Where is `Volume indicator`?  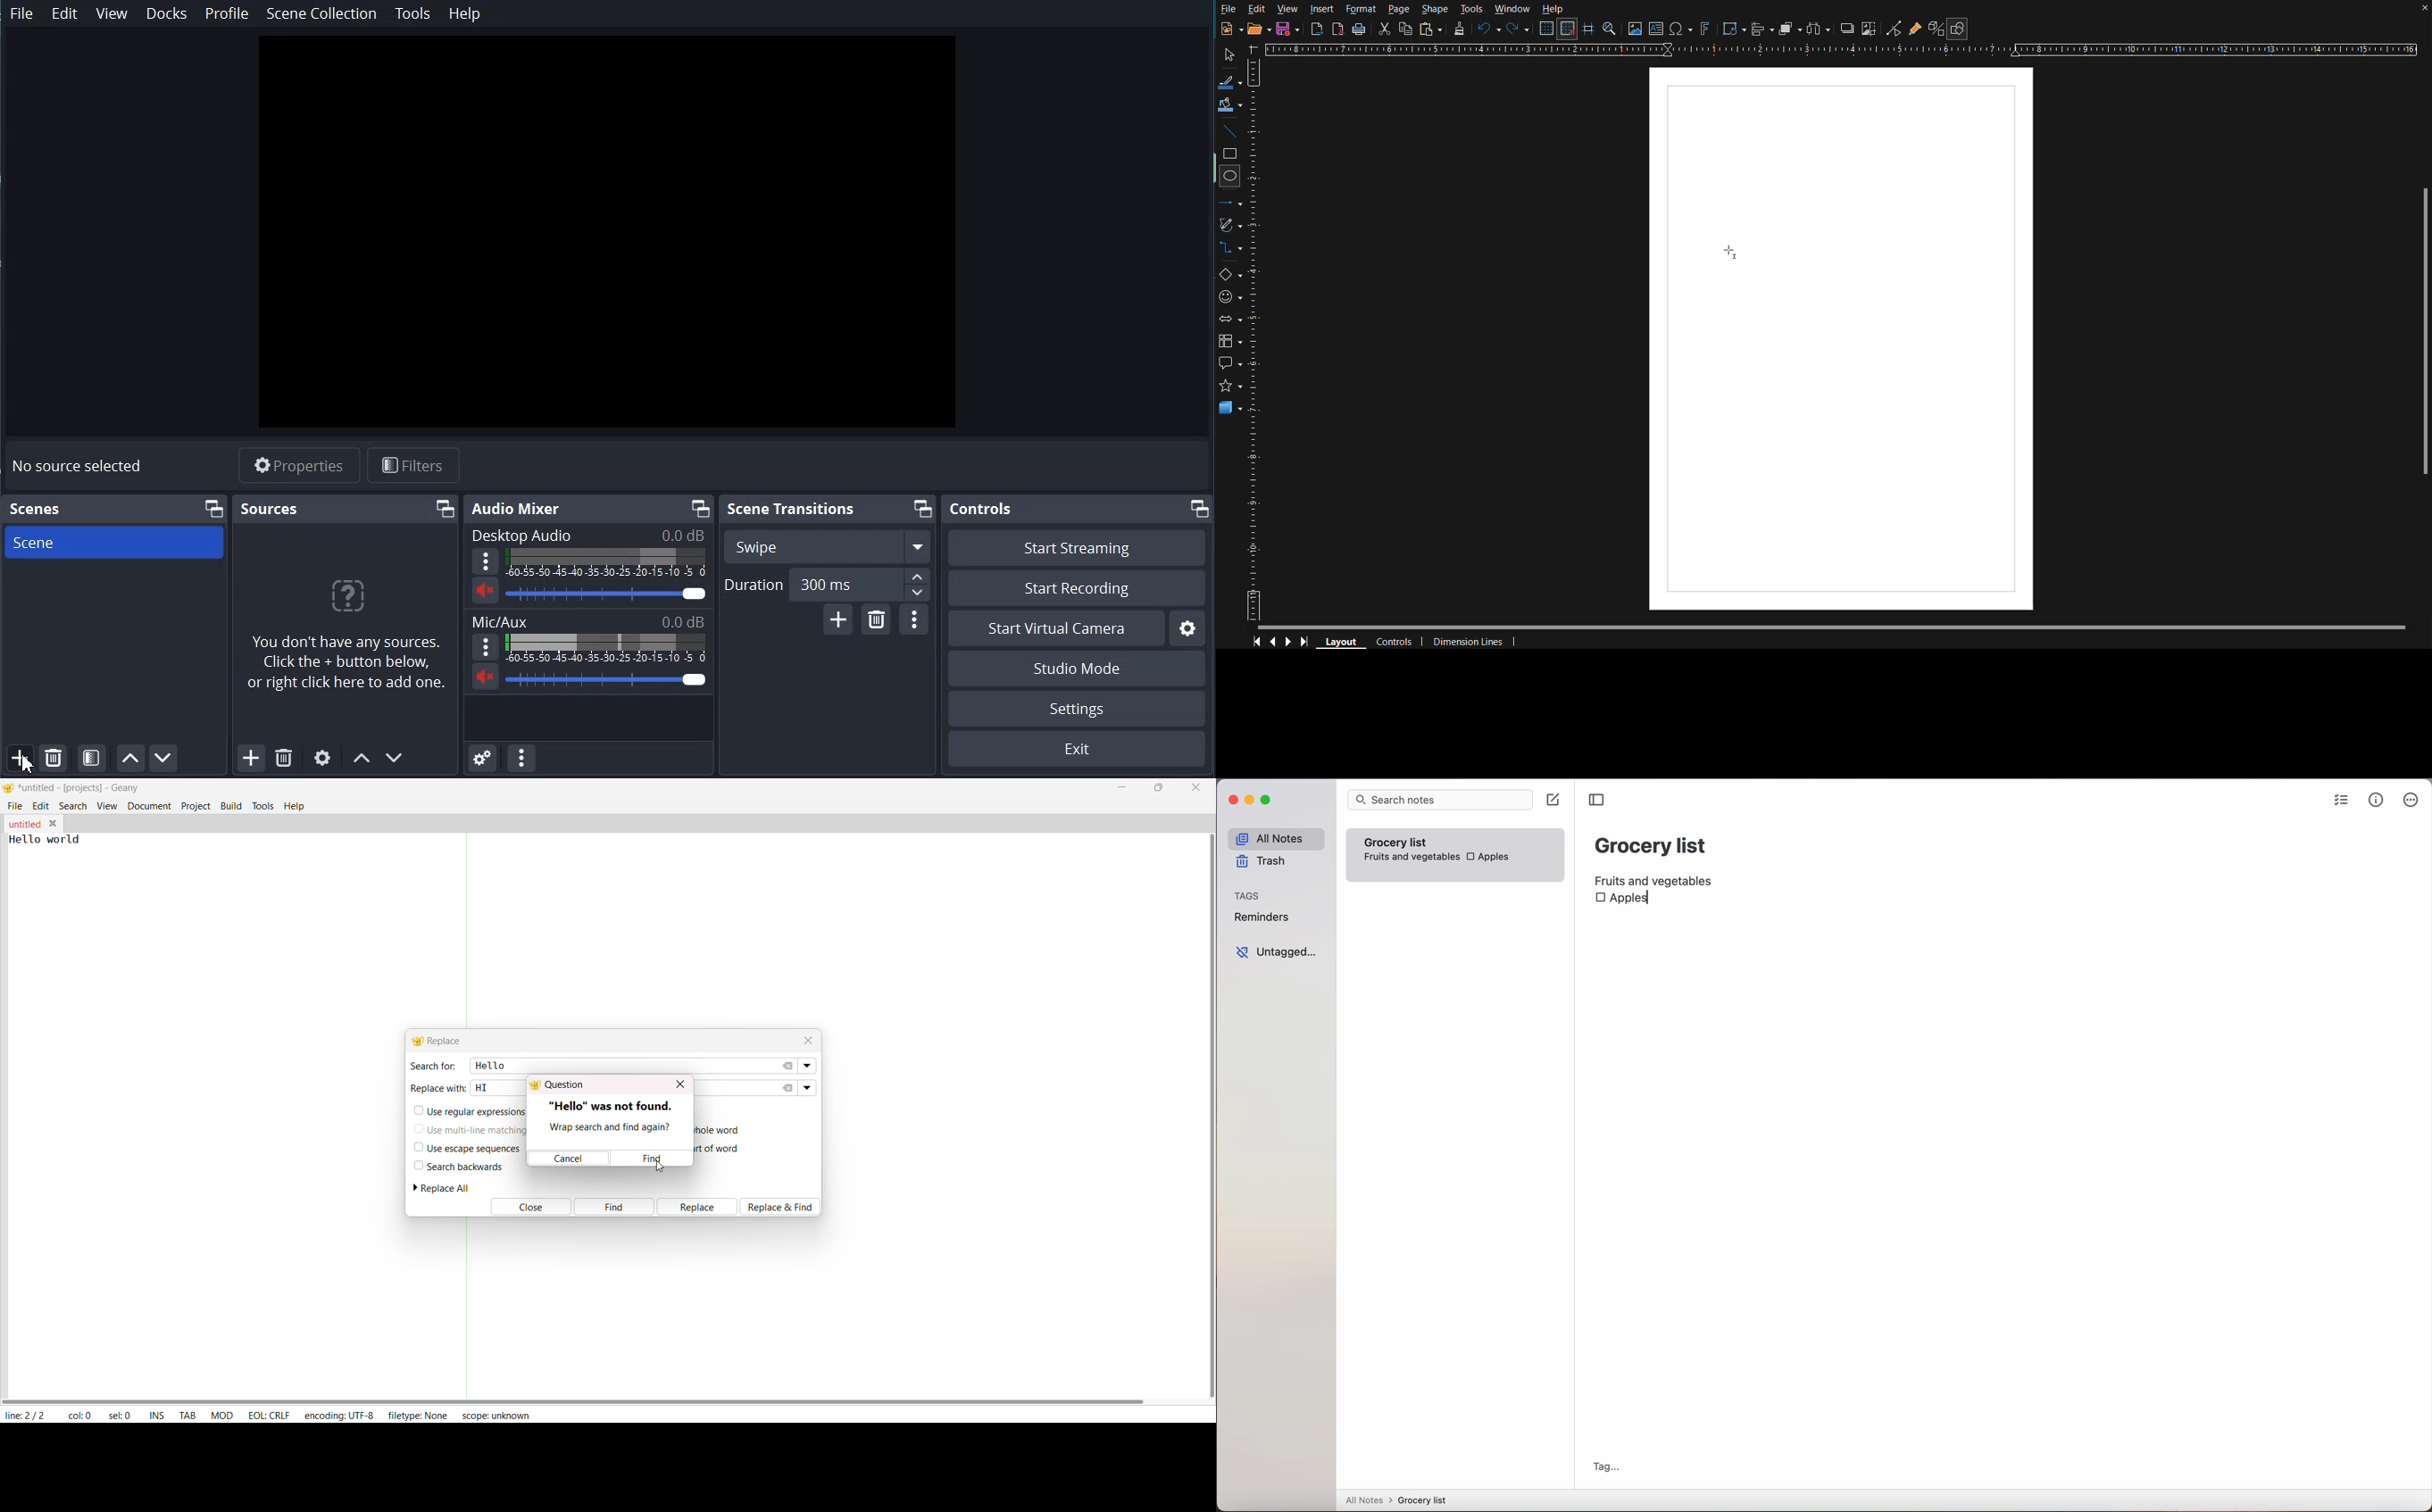 Volume indicator is located at coordinates (608, 648).